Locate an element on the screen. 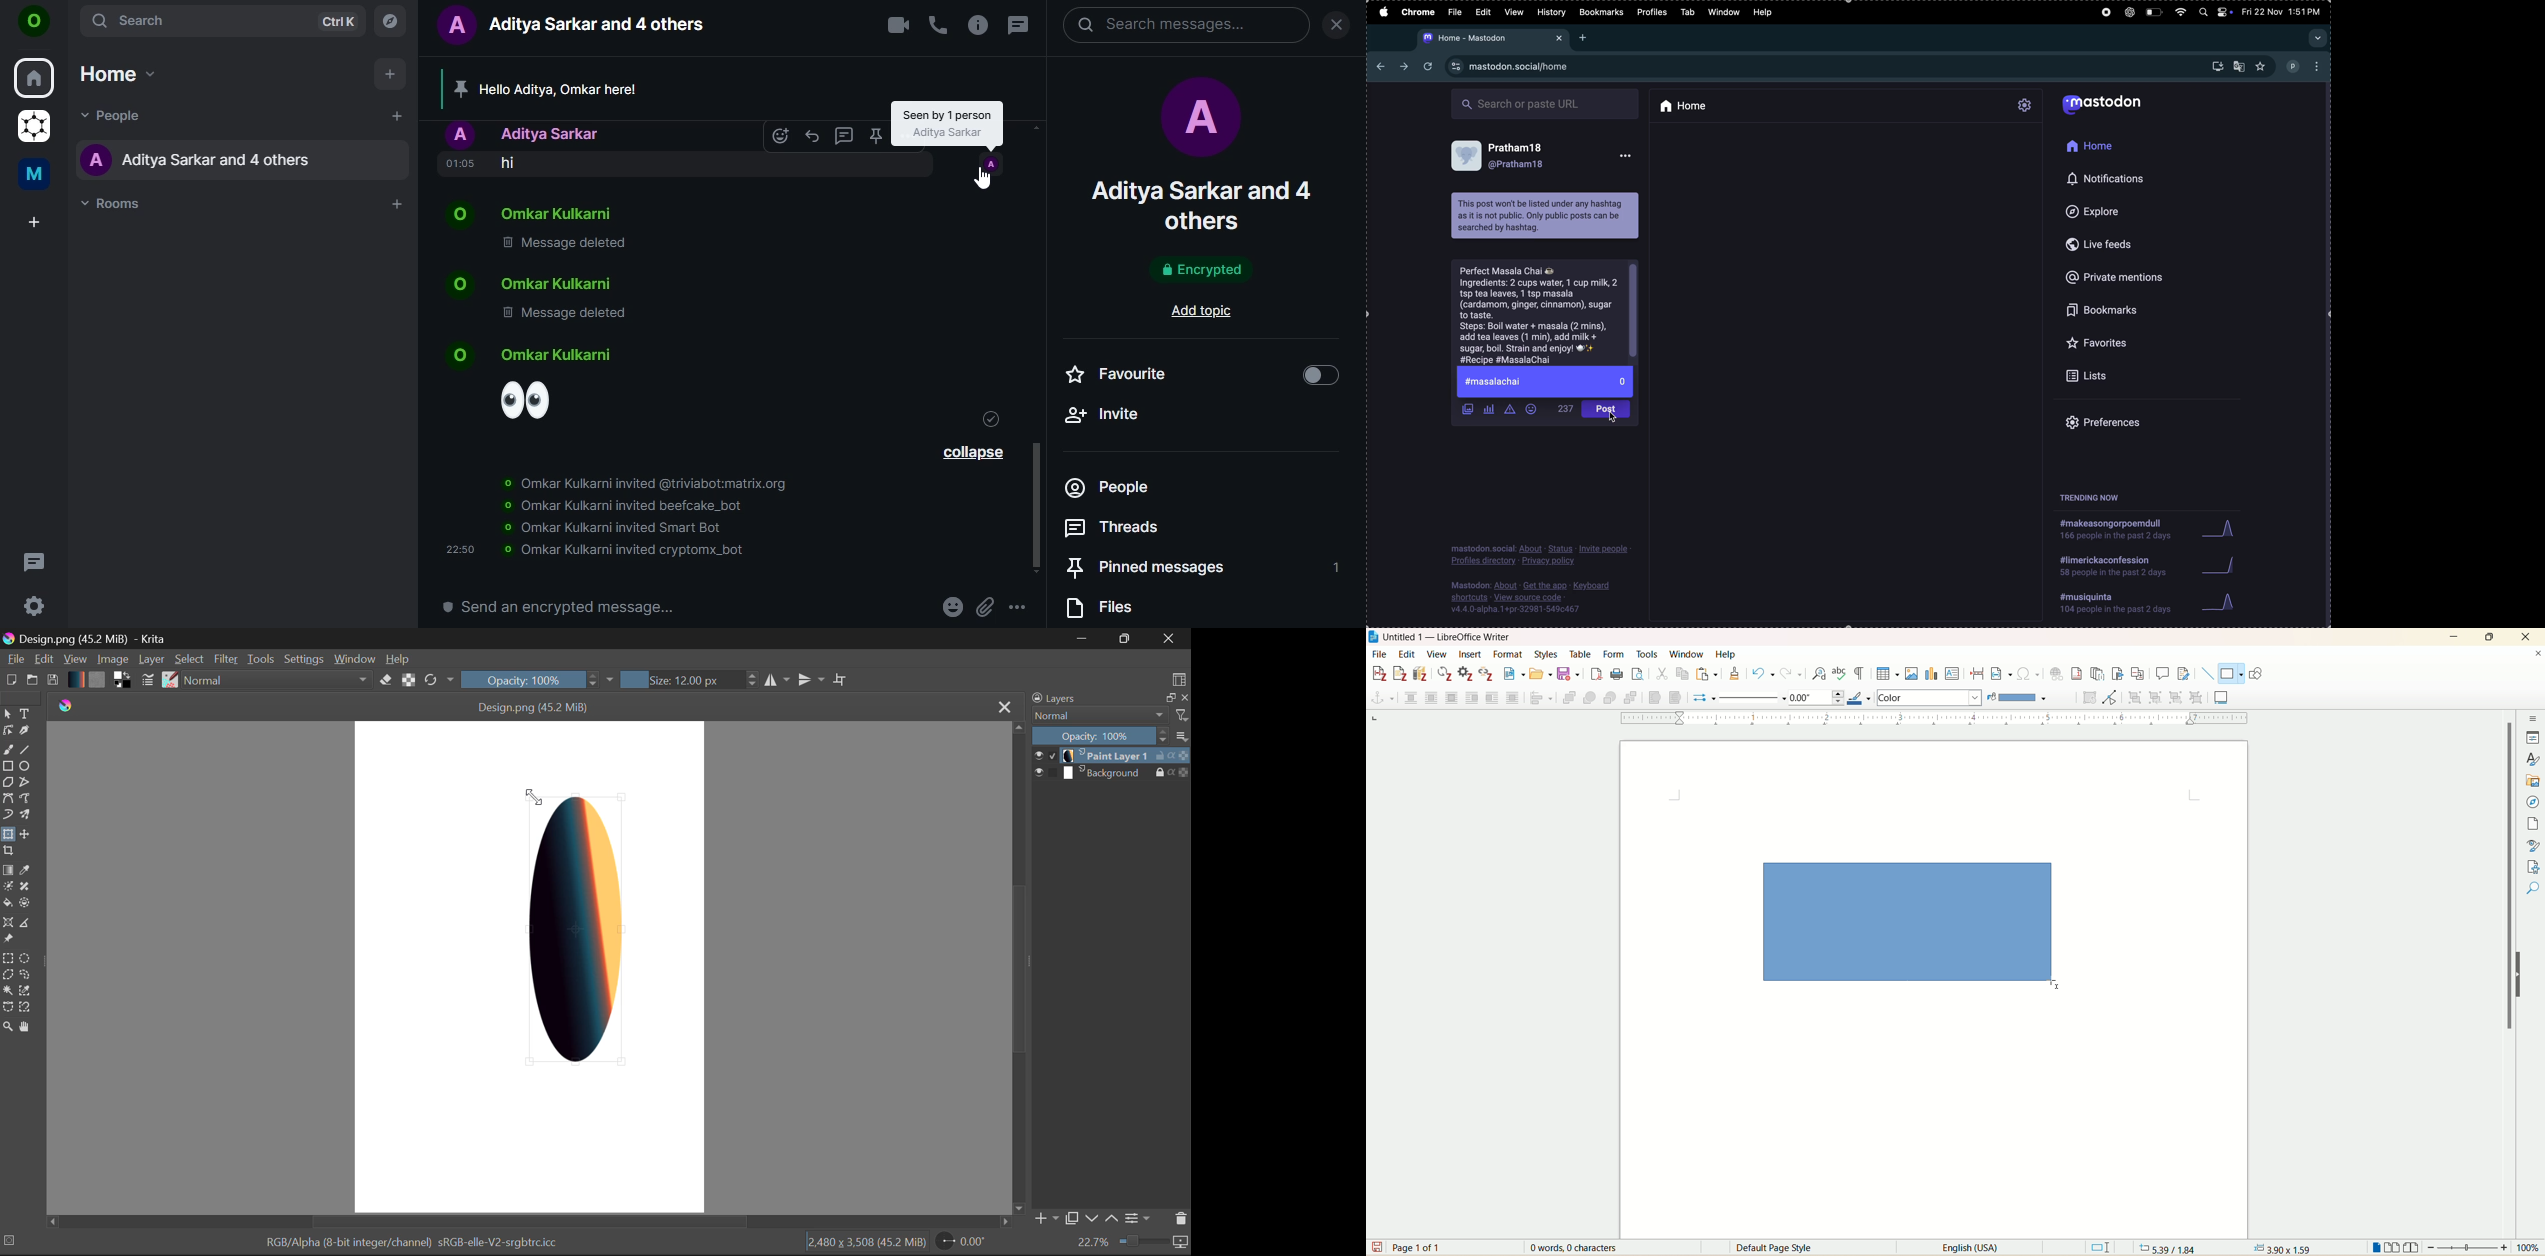 Image resolution: width=2548 pixels, height=1260 pixels. 500 words is located at coordinates (1563, 409).